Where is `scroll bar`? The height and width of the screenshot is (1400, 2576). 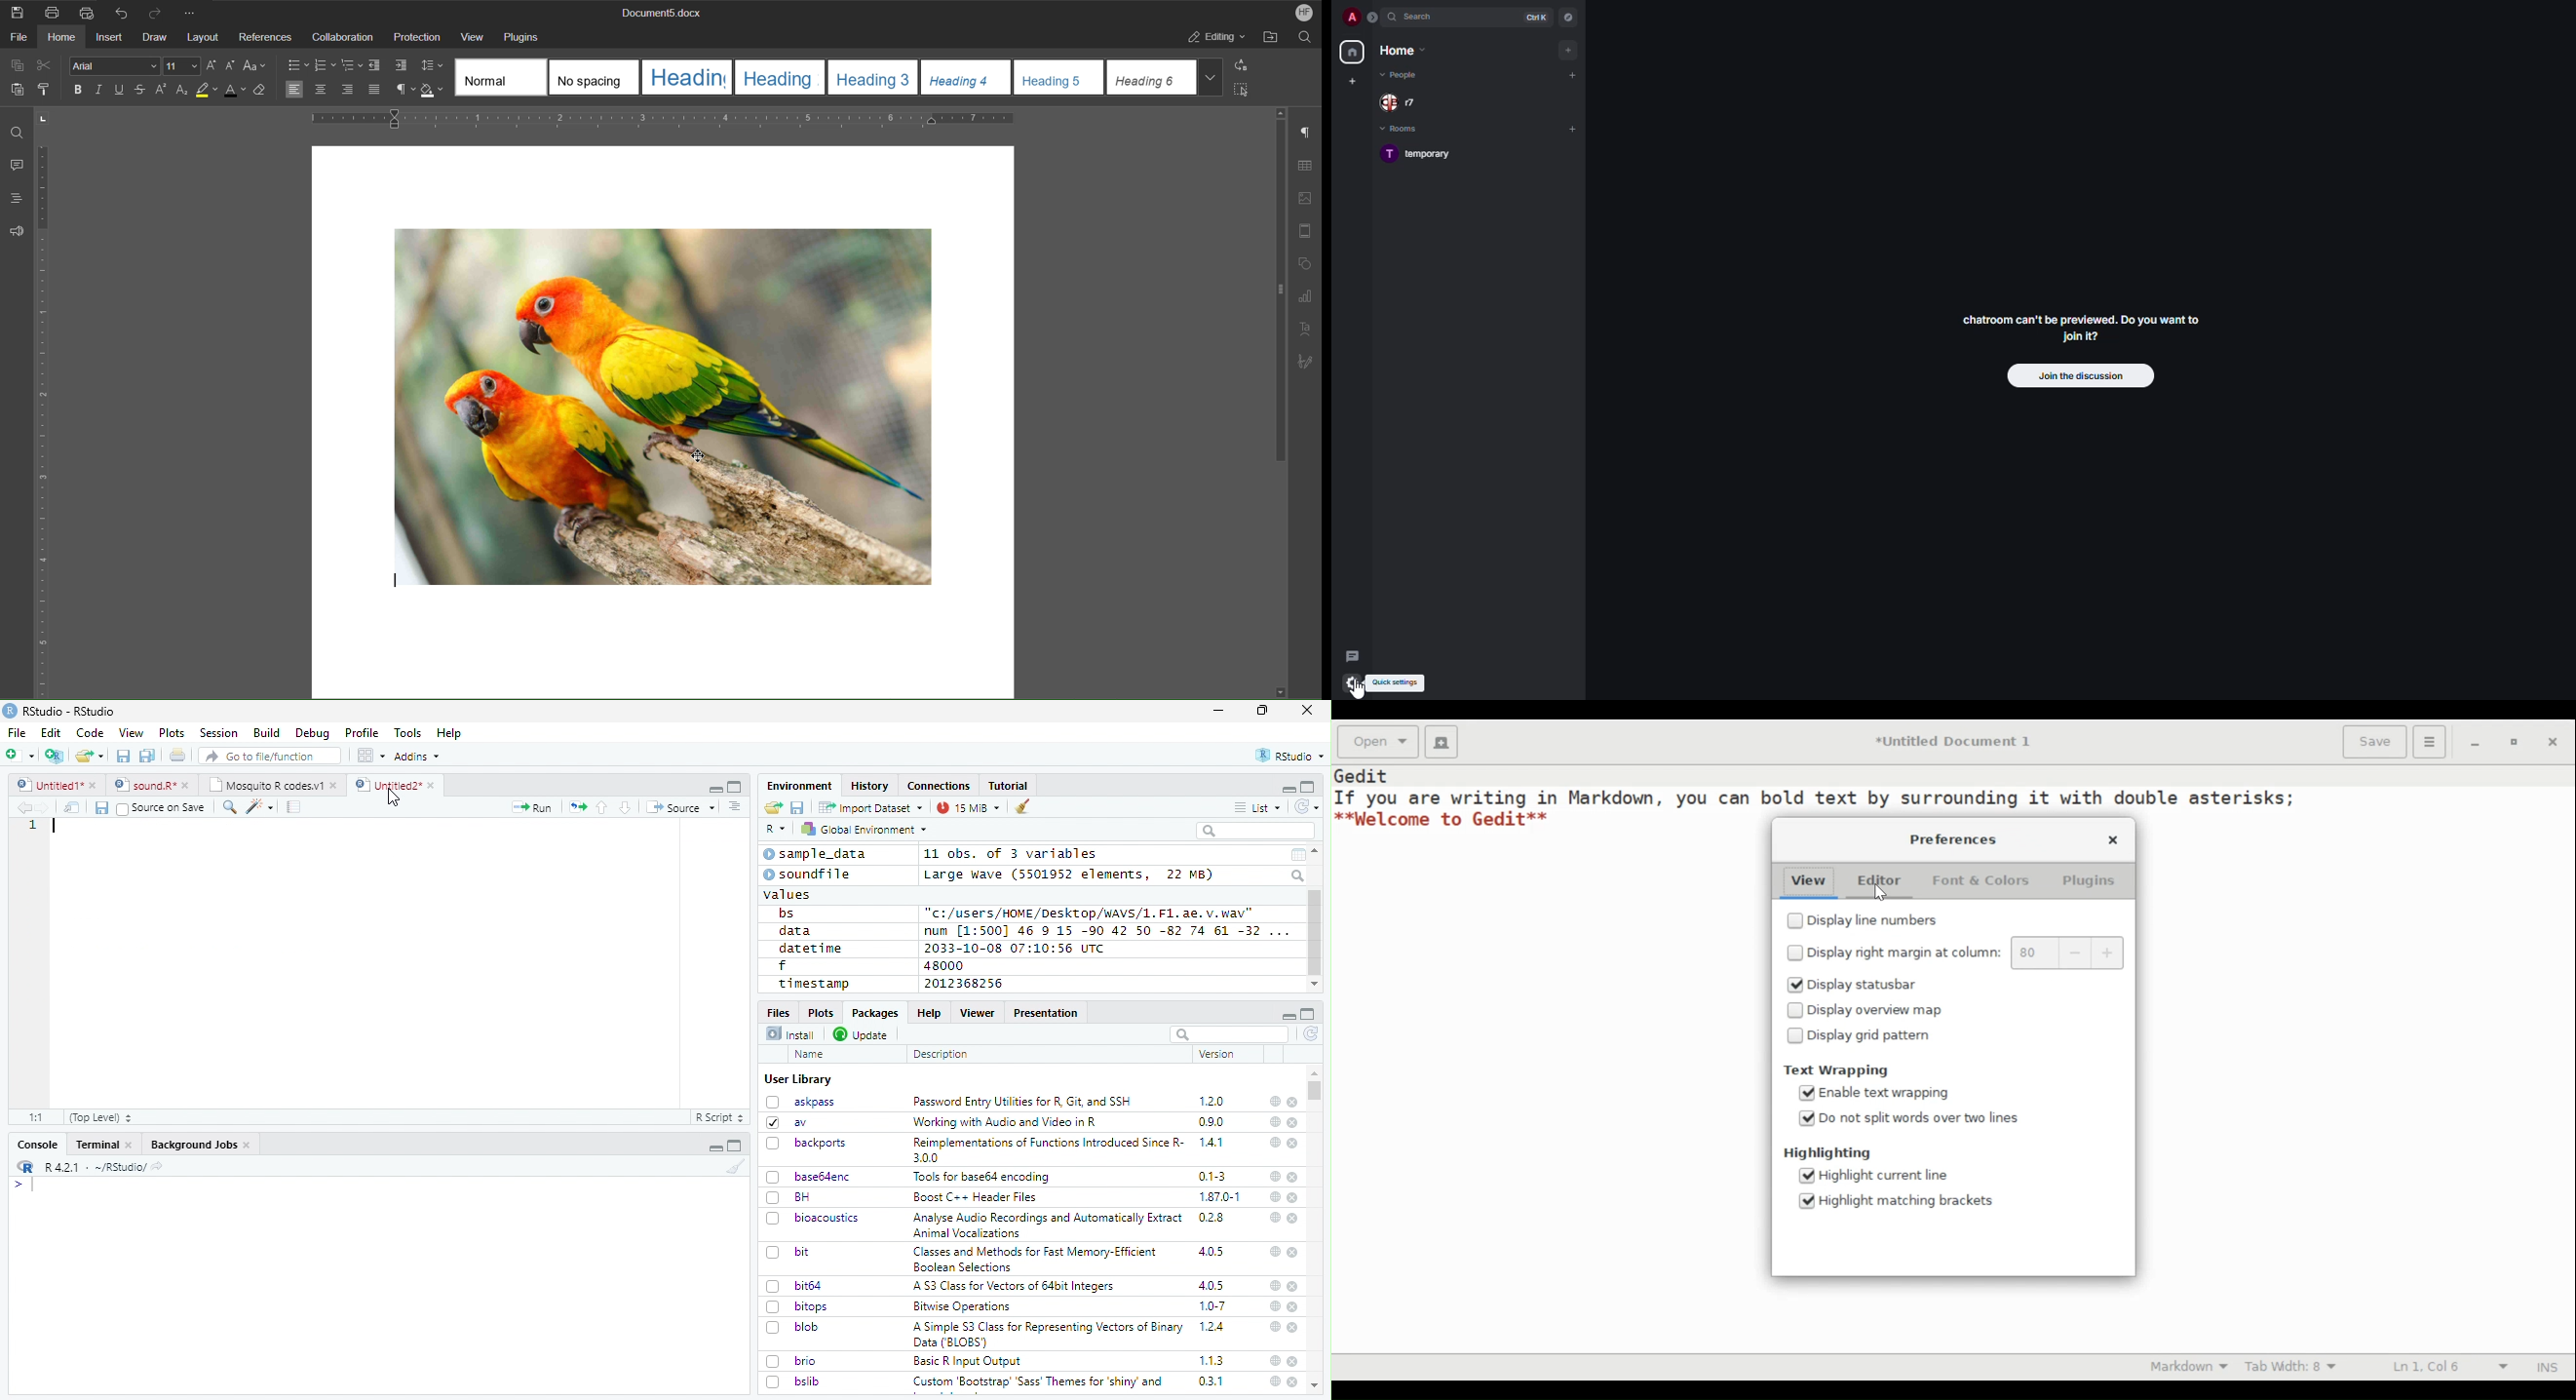 scroll bar is located at coordinates (1316, 1090).